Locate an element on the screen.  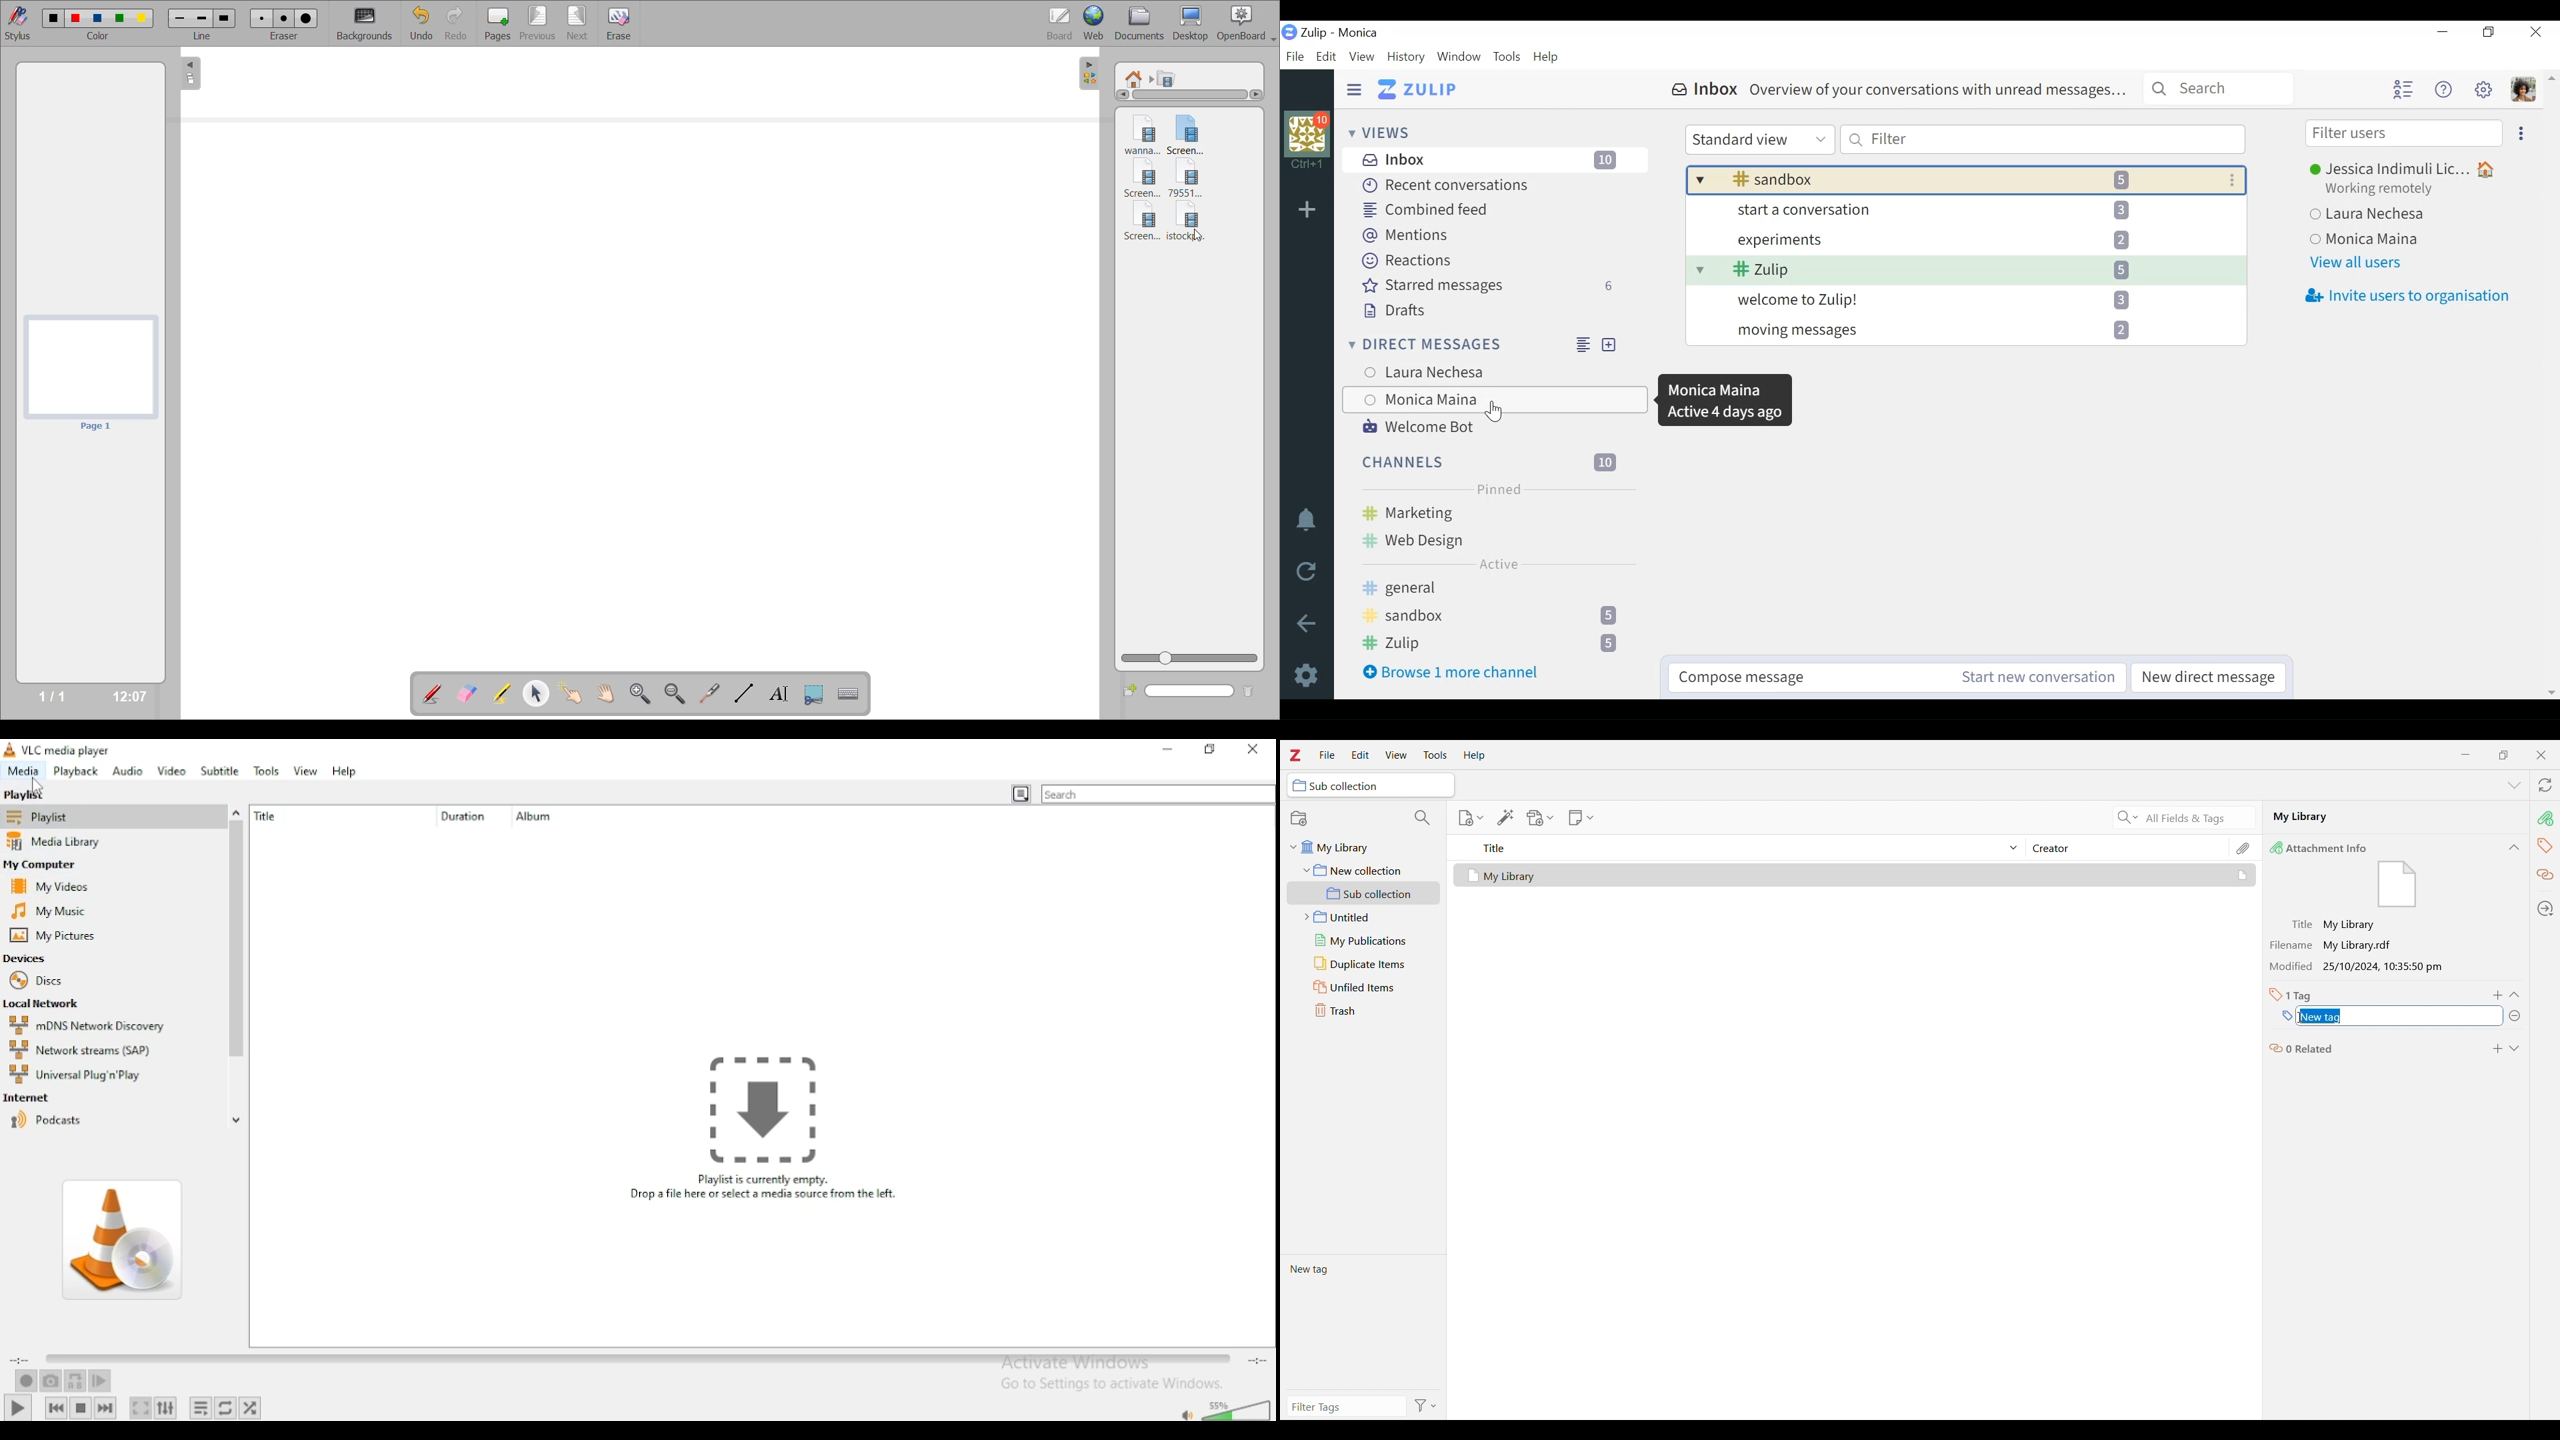
Title: My Library is located at coordinates (2335, 925).